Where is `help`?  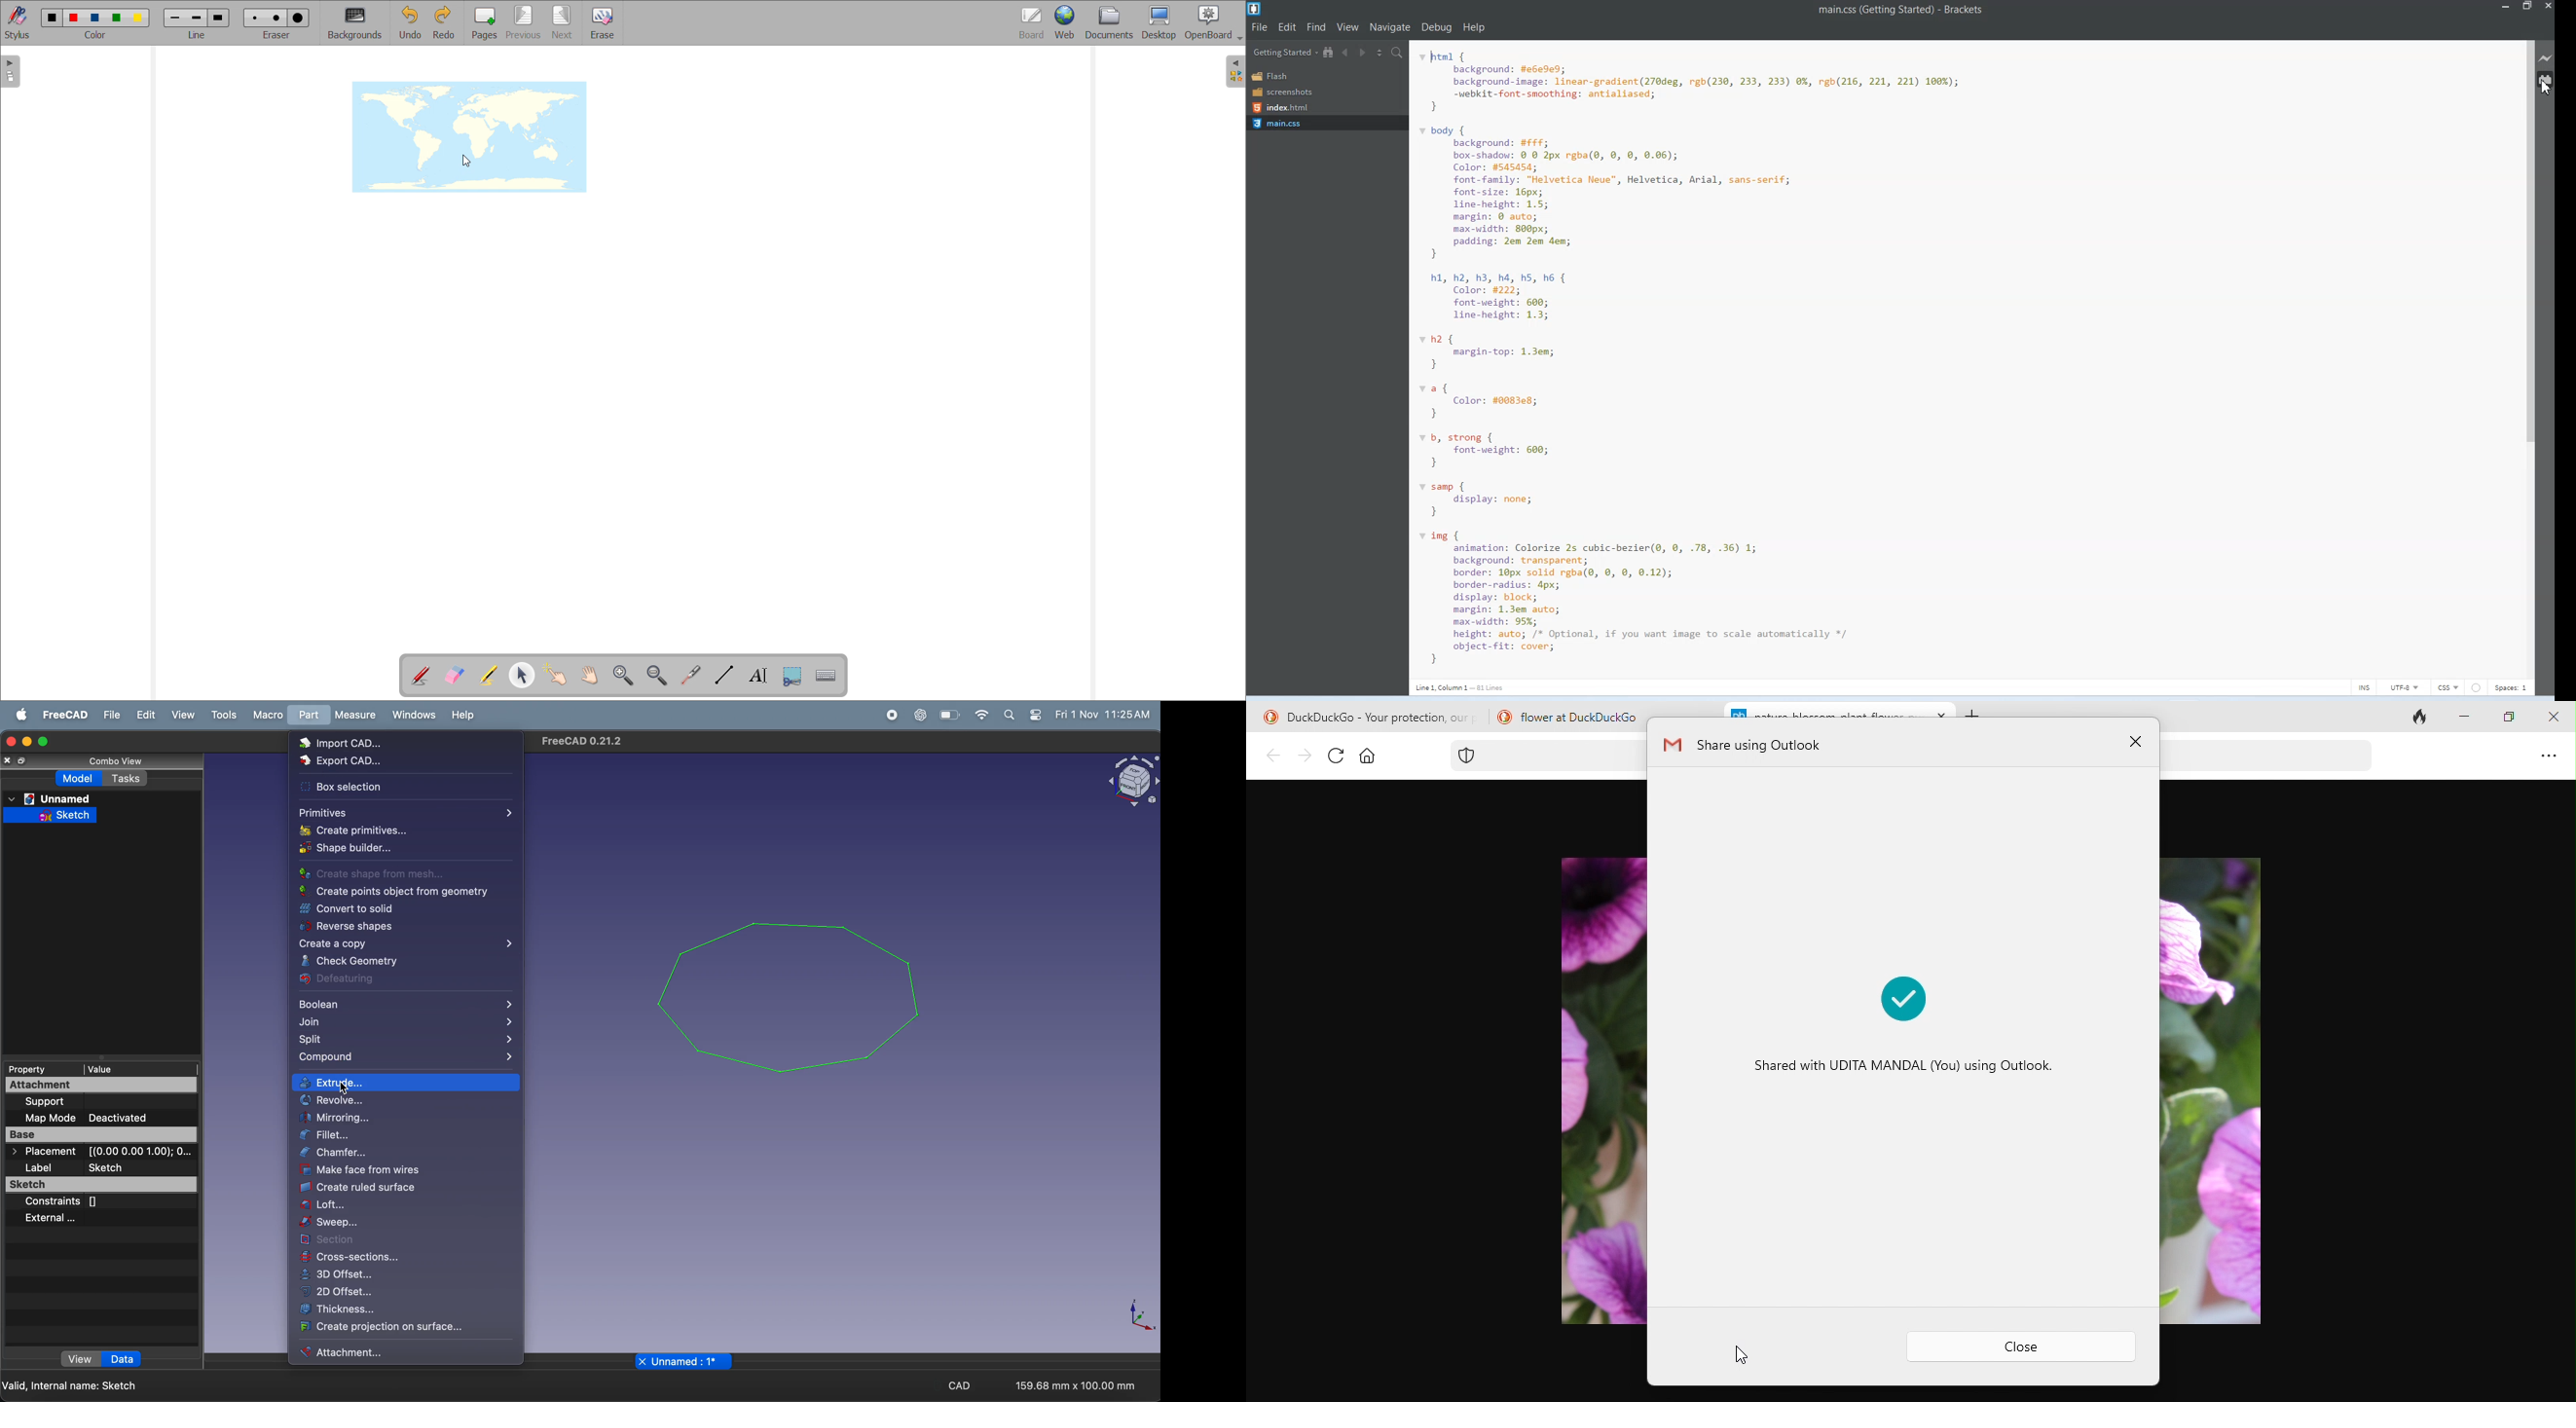 help is located at coordinates (463, 714).